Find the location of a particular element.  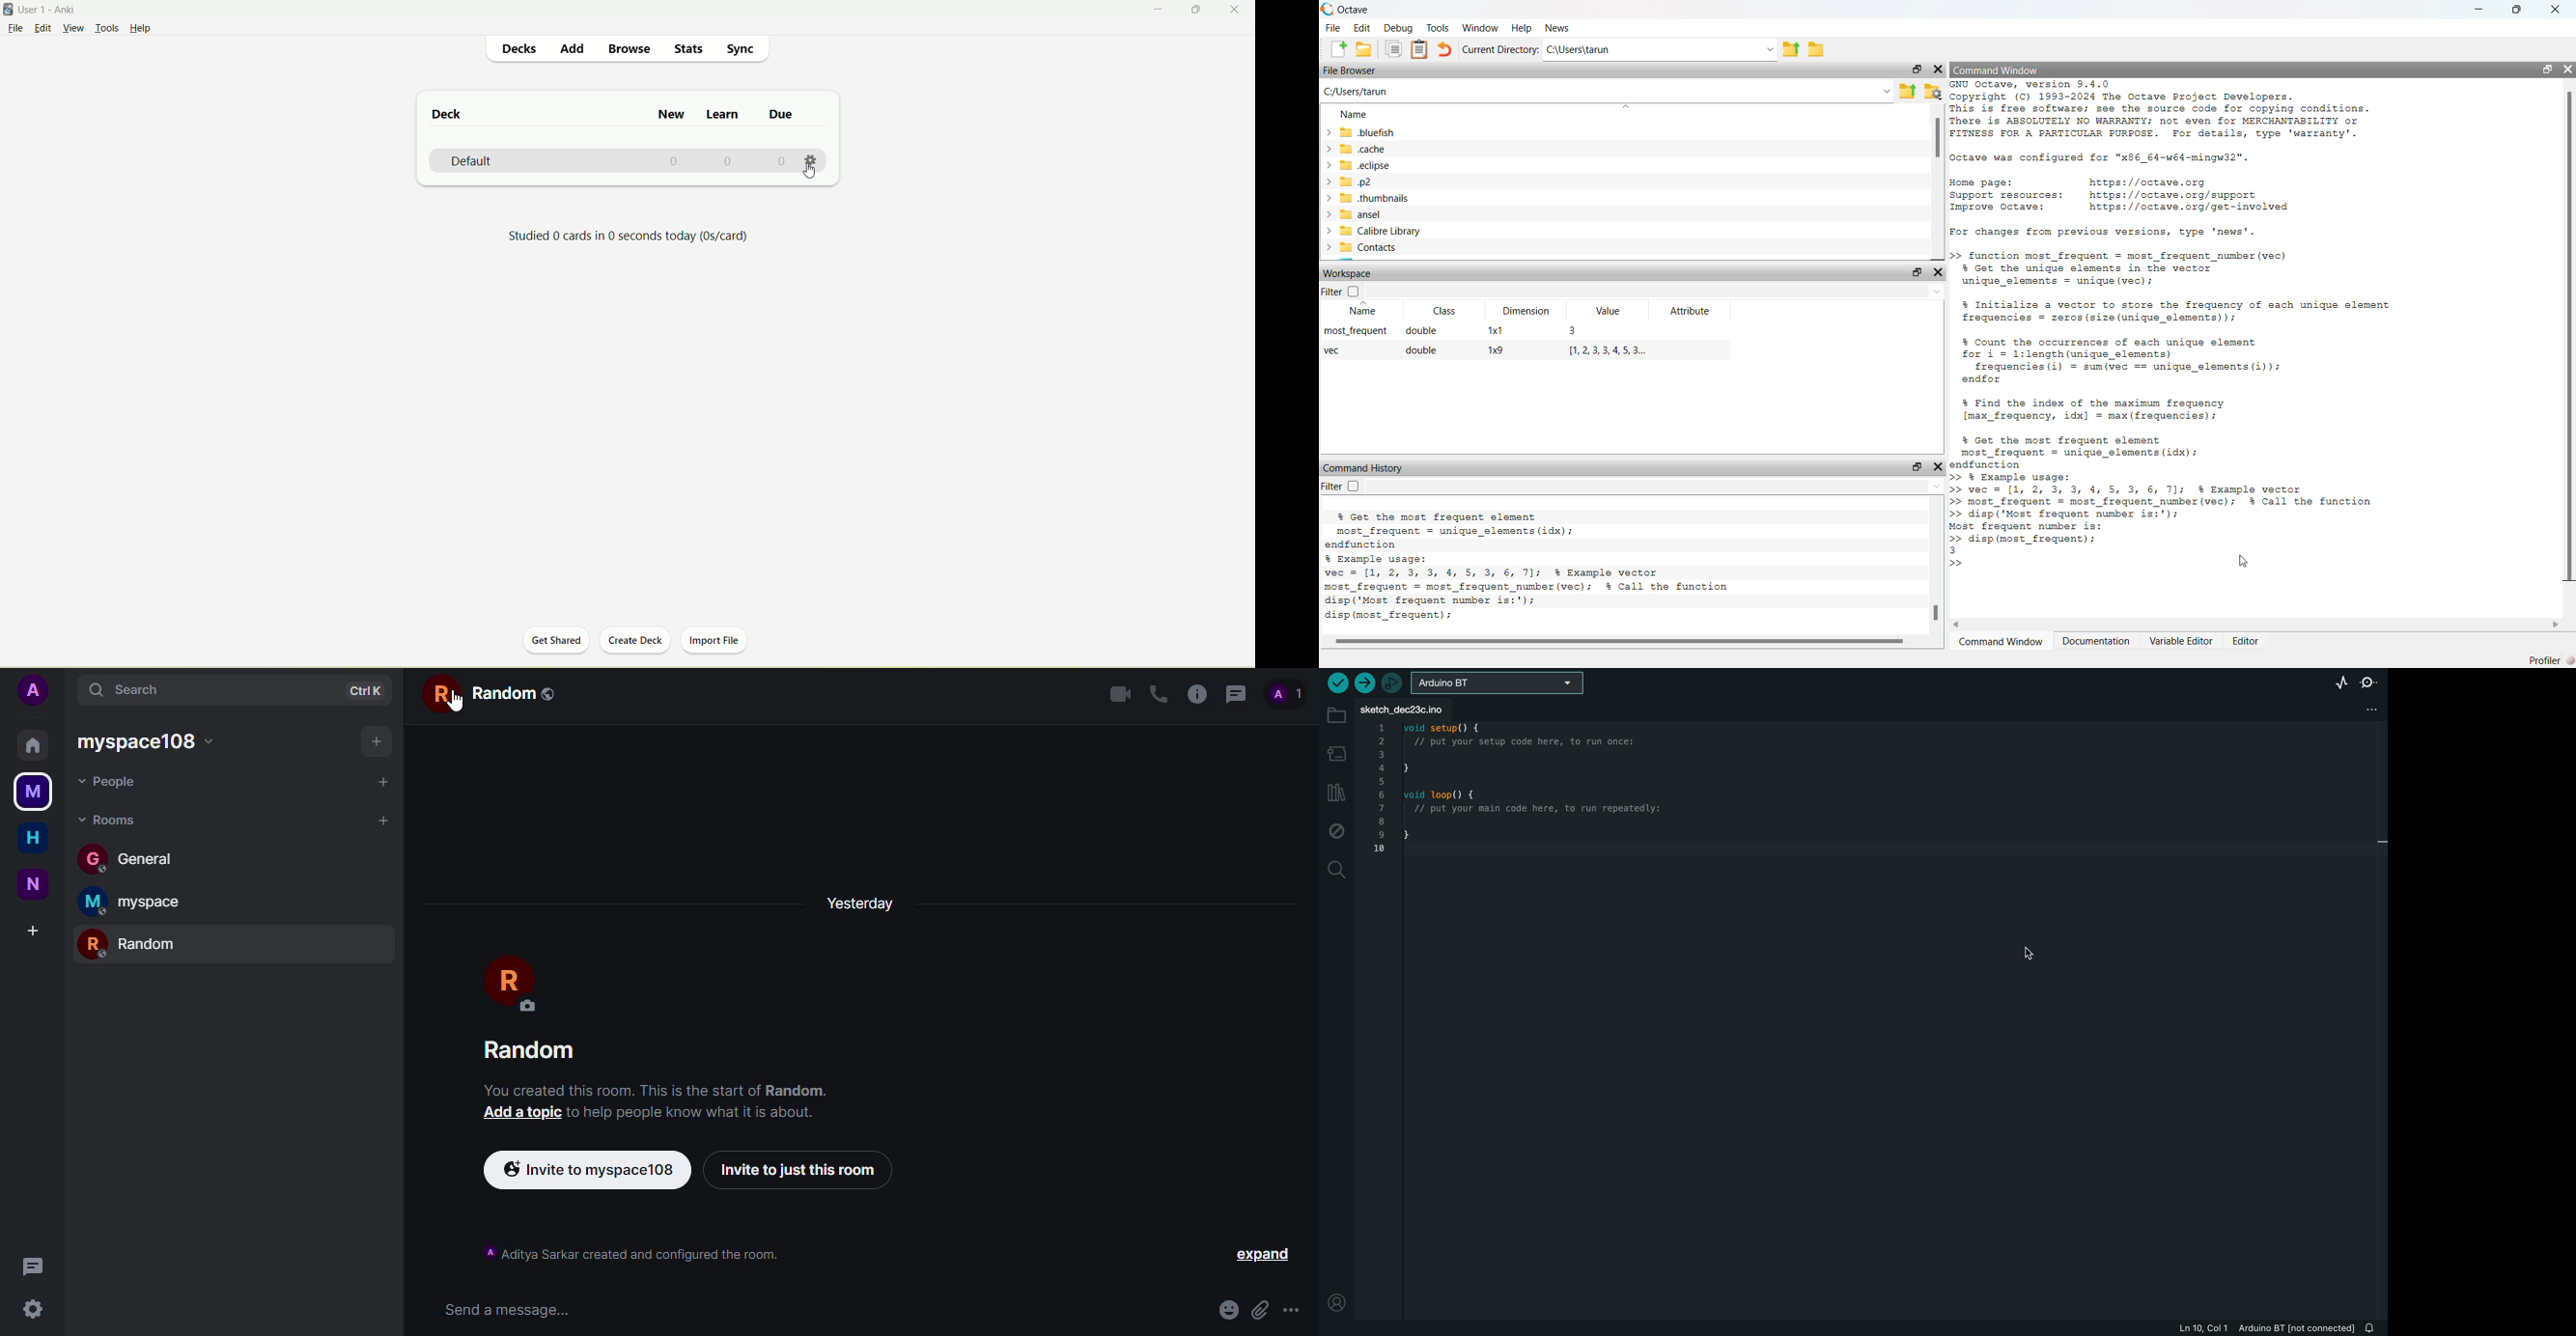

Hide Widget is located at coordinates (1938, 69).